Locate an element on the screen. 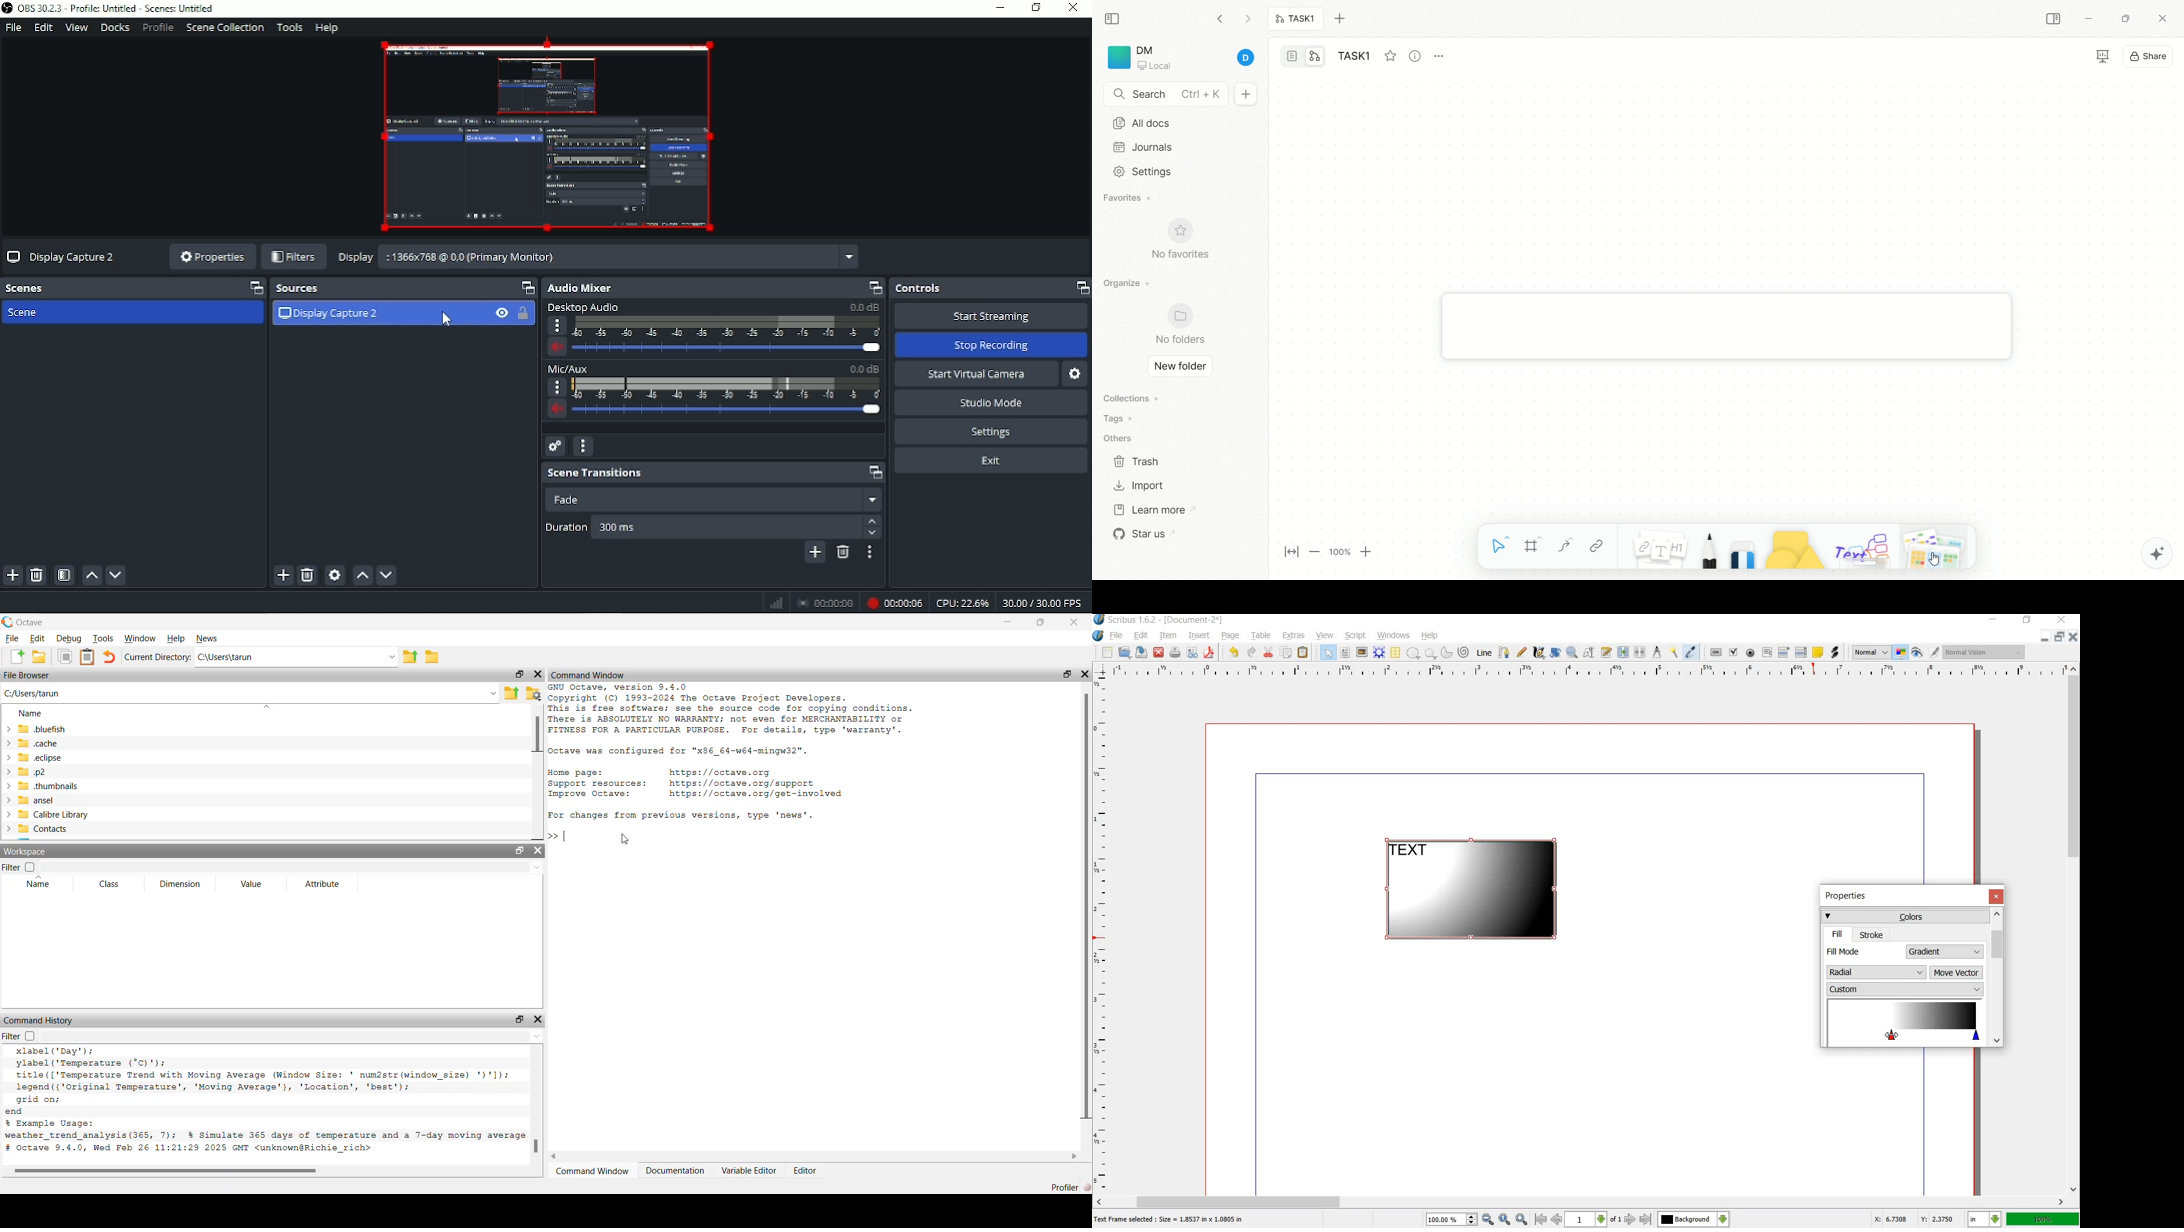 This screenshot has width=2184, height=1232. Move source(s) down is located at coordinates (387, 576).